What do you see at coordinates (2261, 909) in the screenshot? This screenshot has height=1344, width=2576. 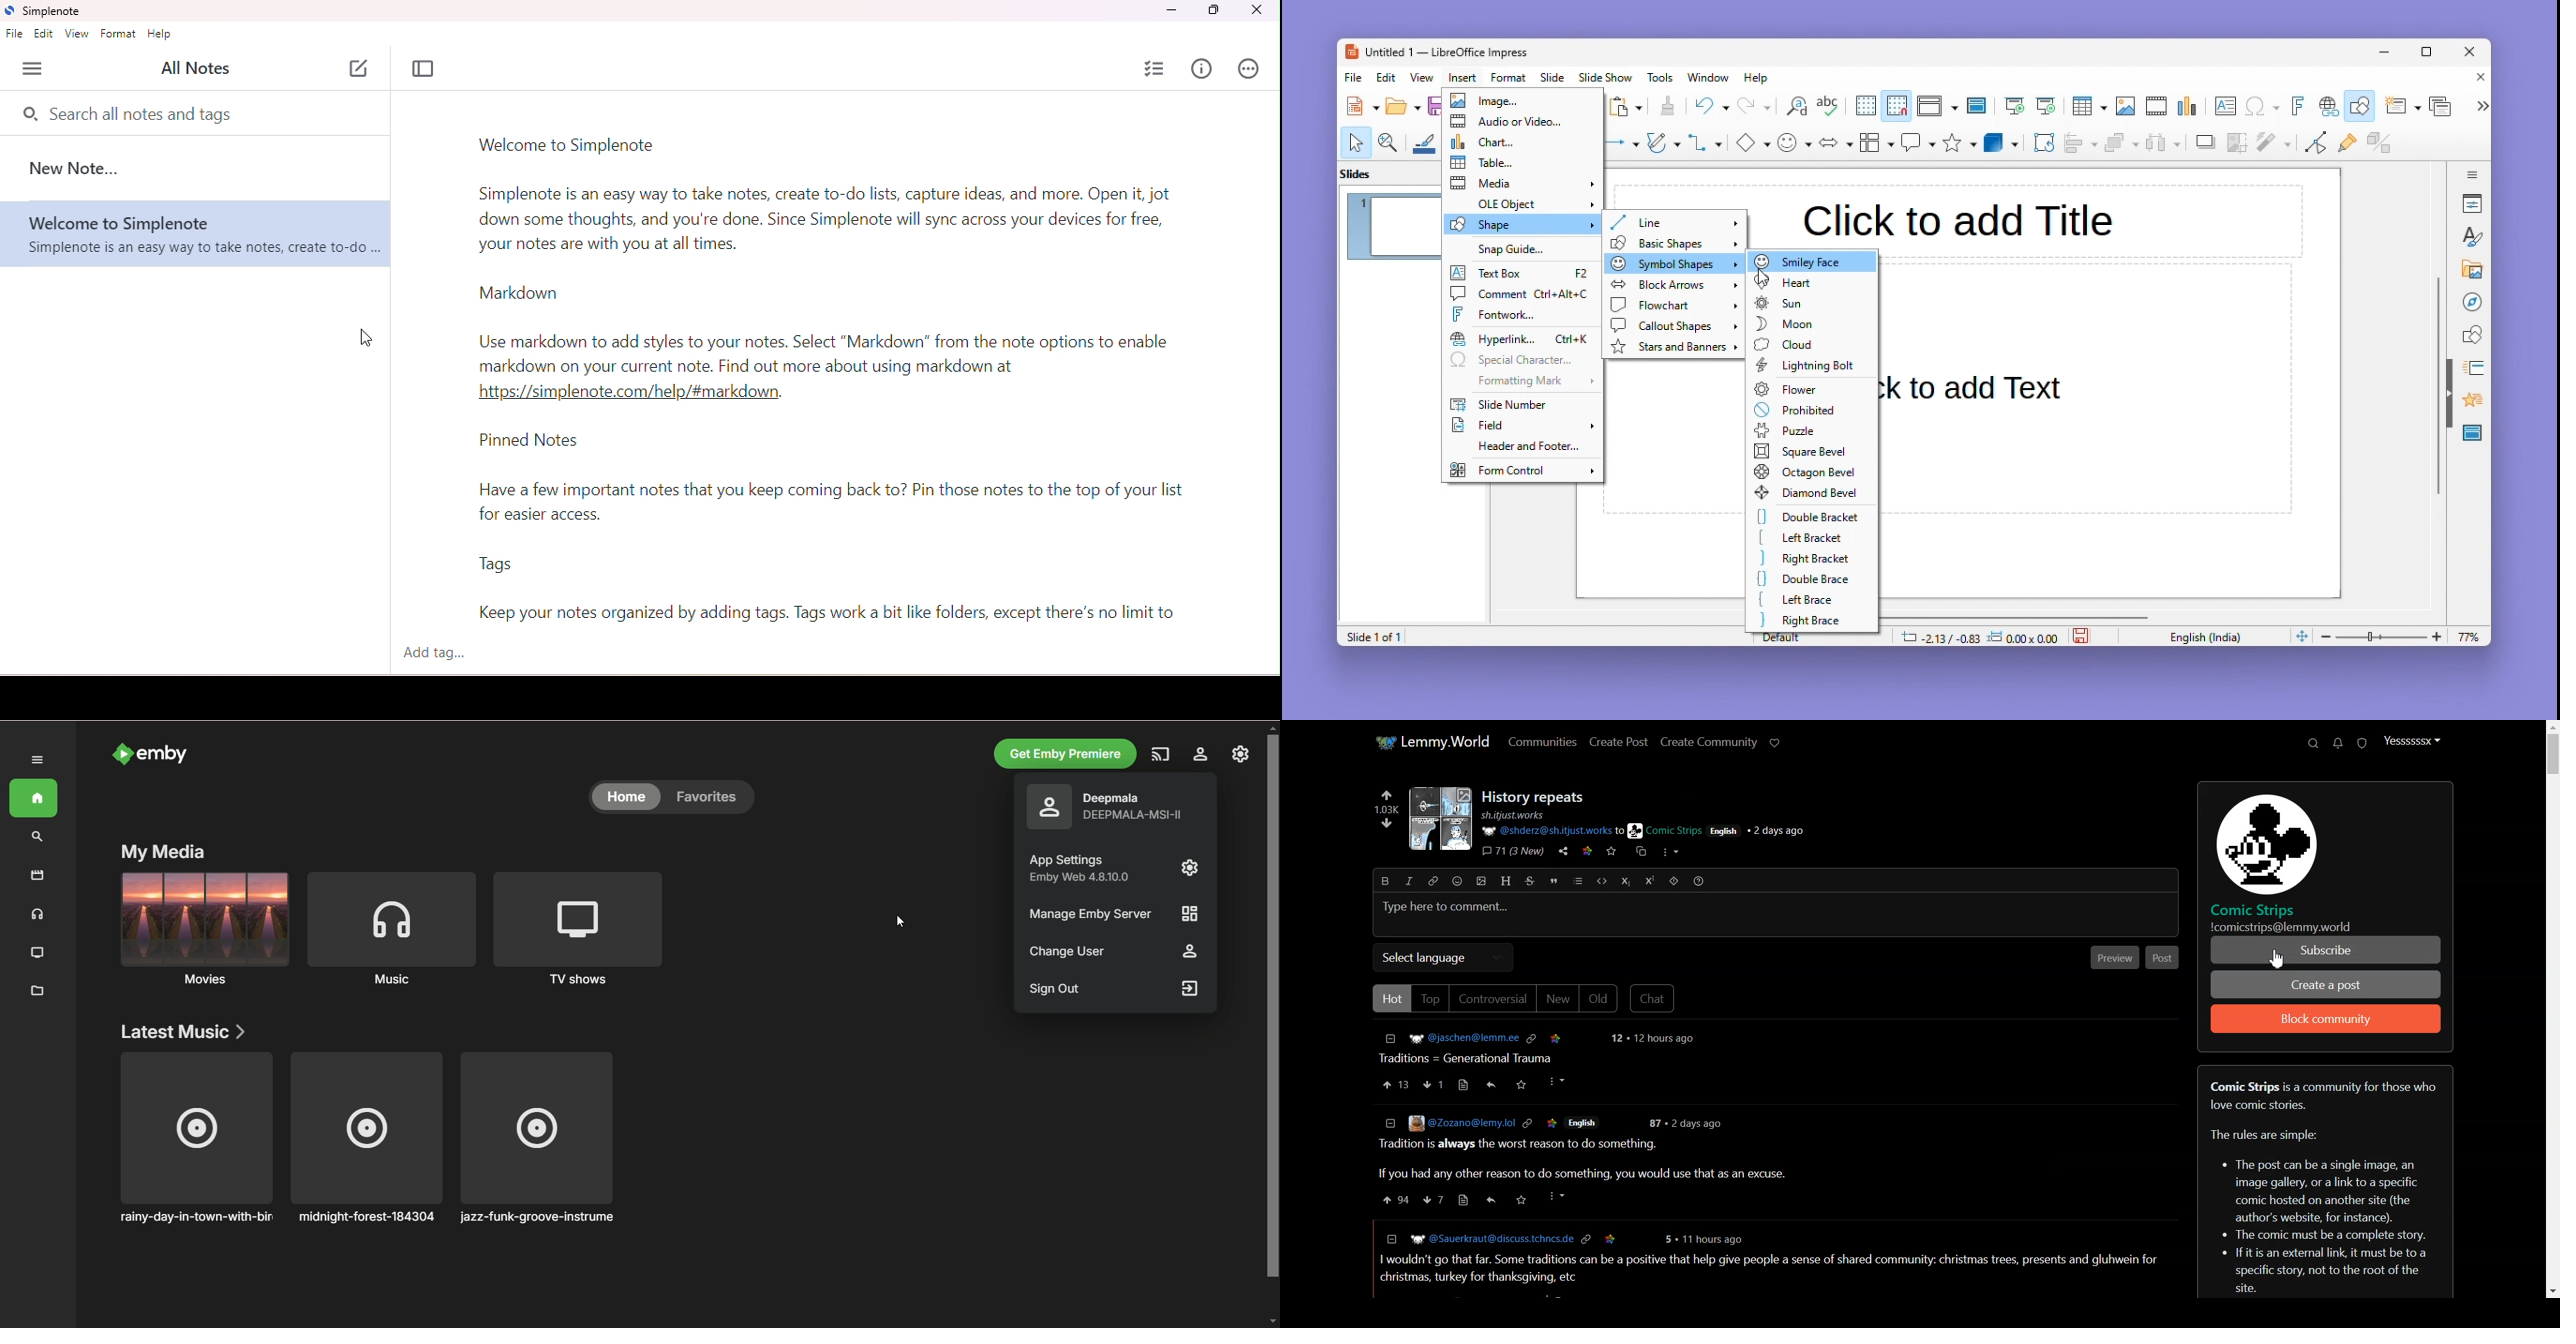 I see `Comic Strips` at bounding box center [2261, 909].